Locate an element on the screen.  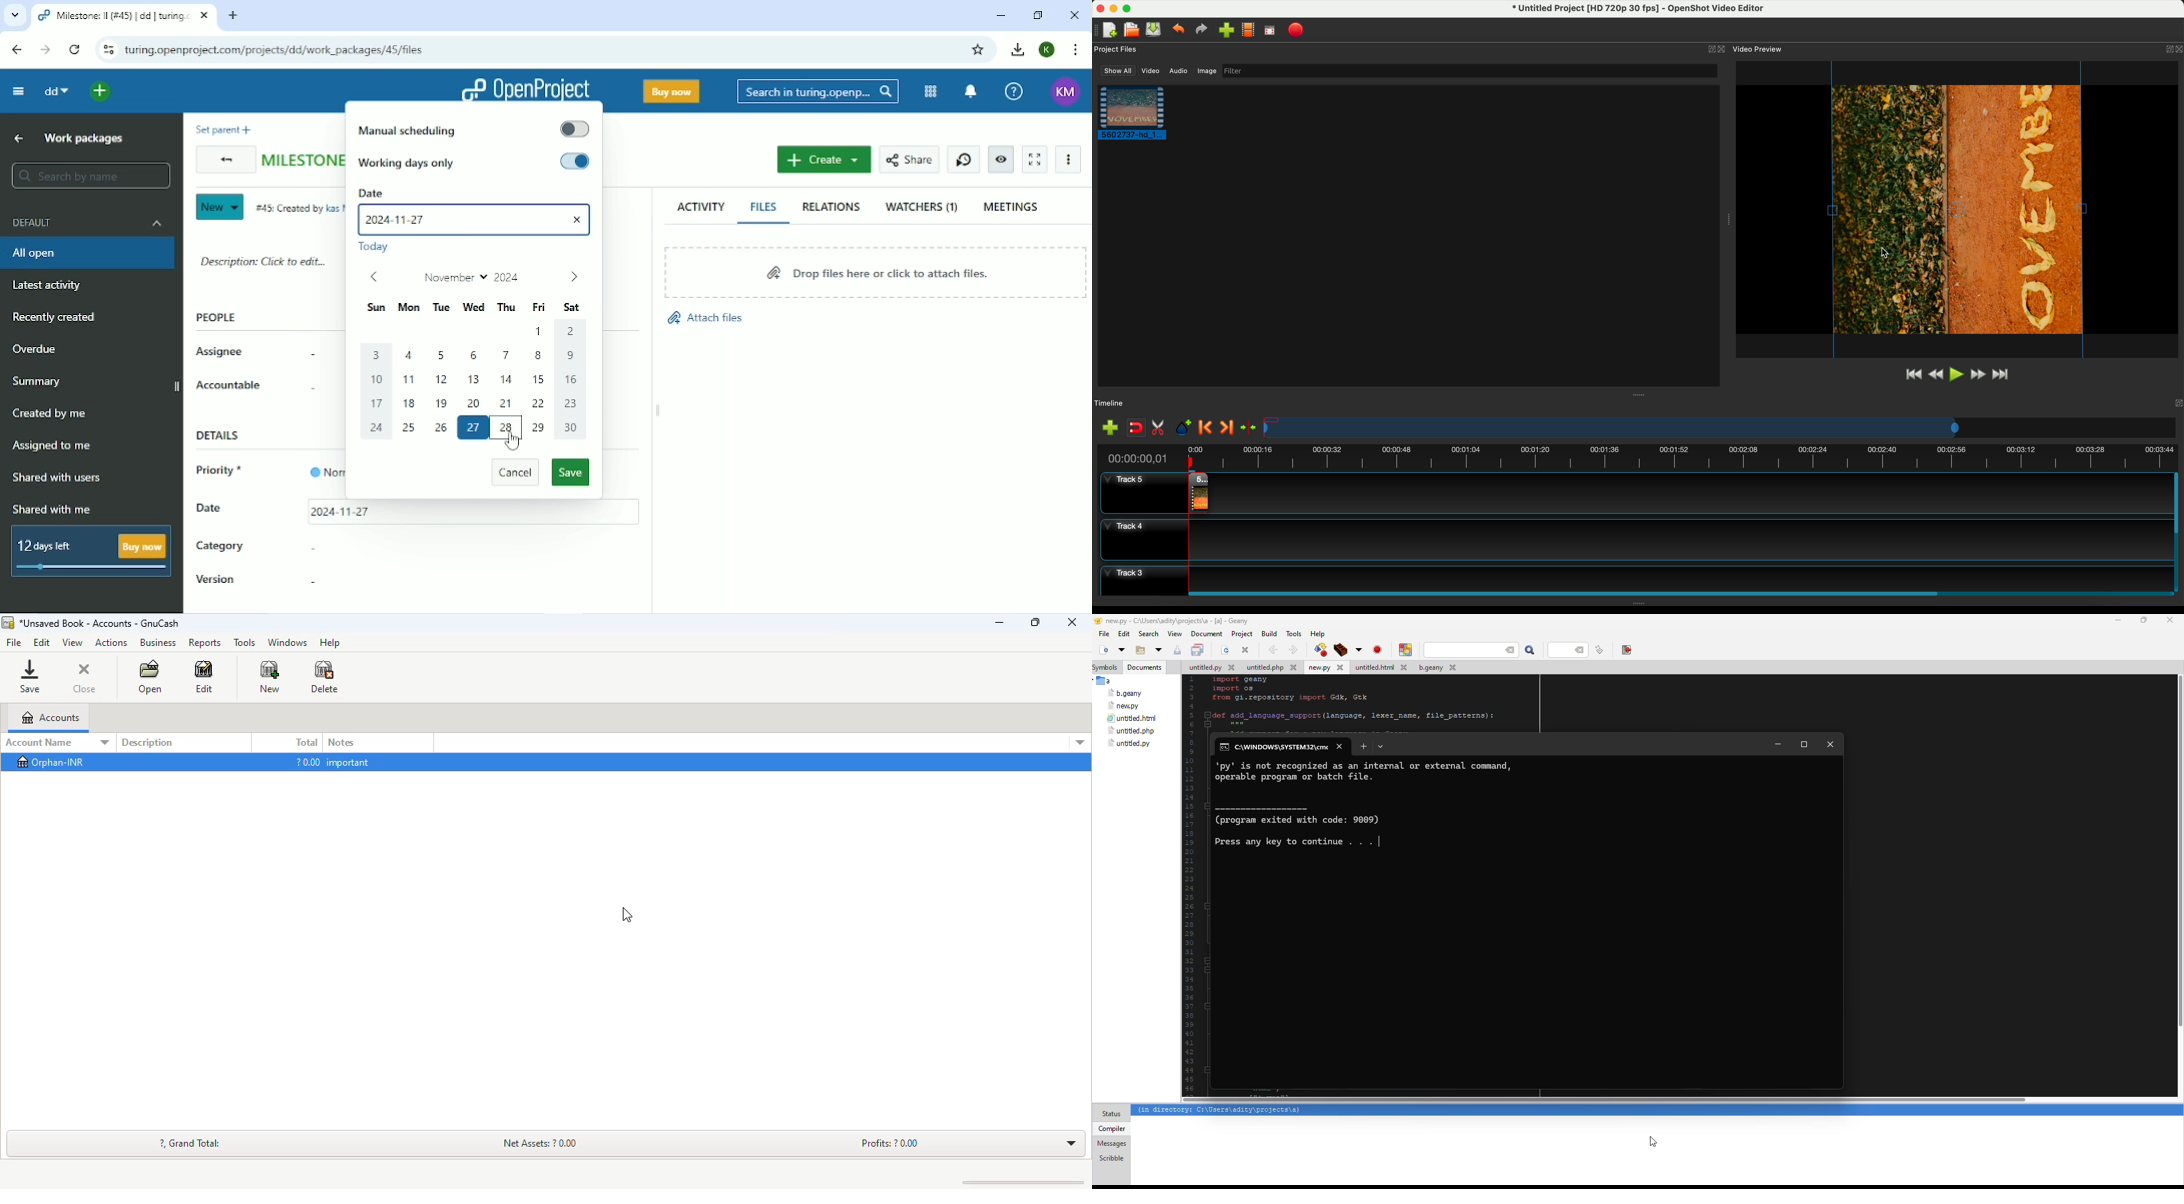
timeline is located at coordinates (1720, 427).